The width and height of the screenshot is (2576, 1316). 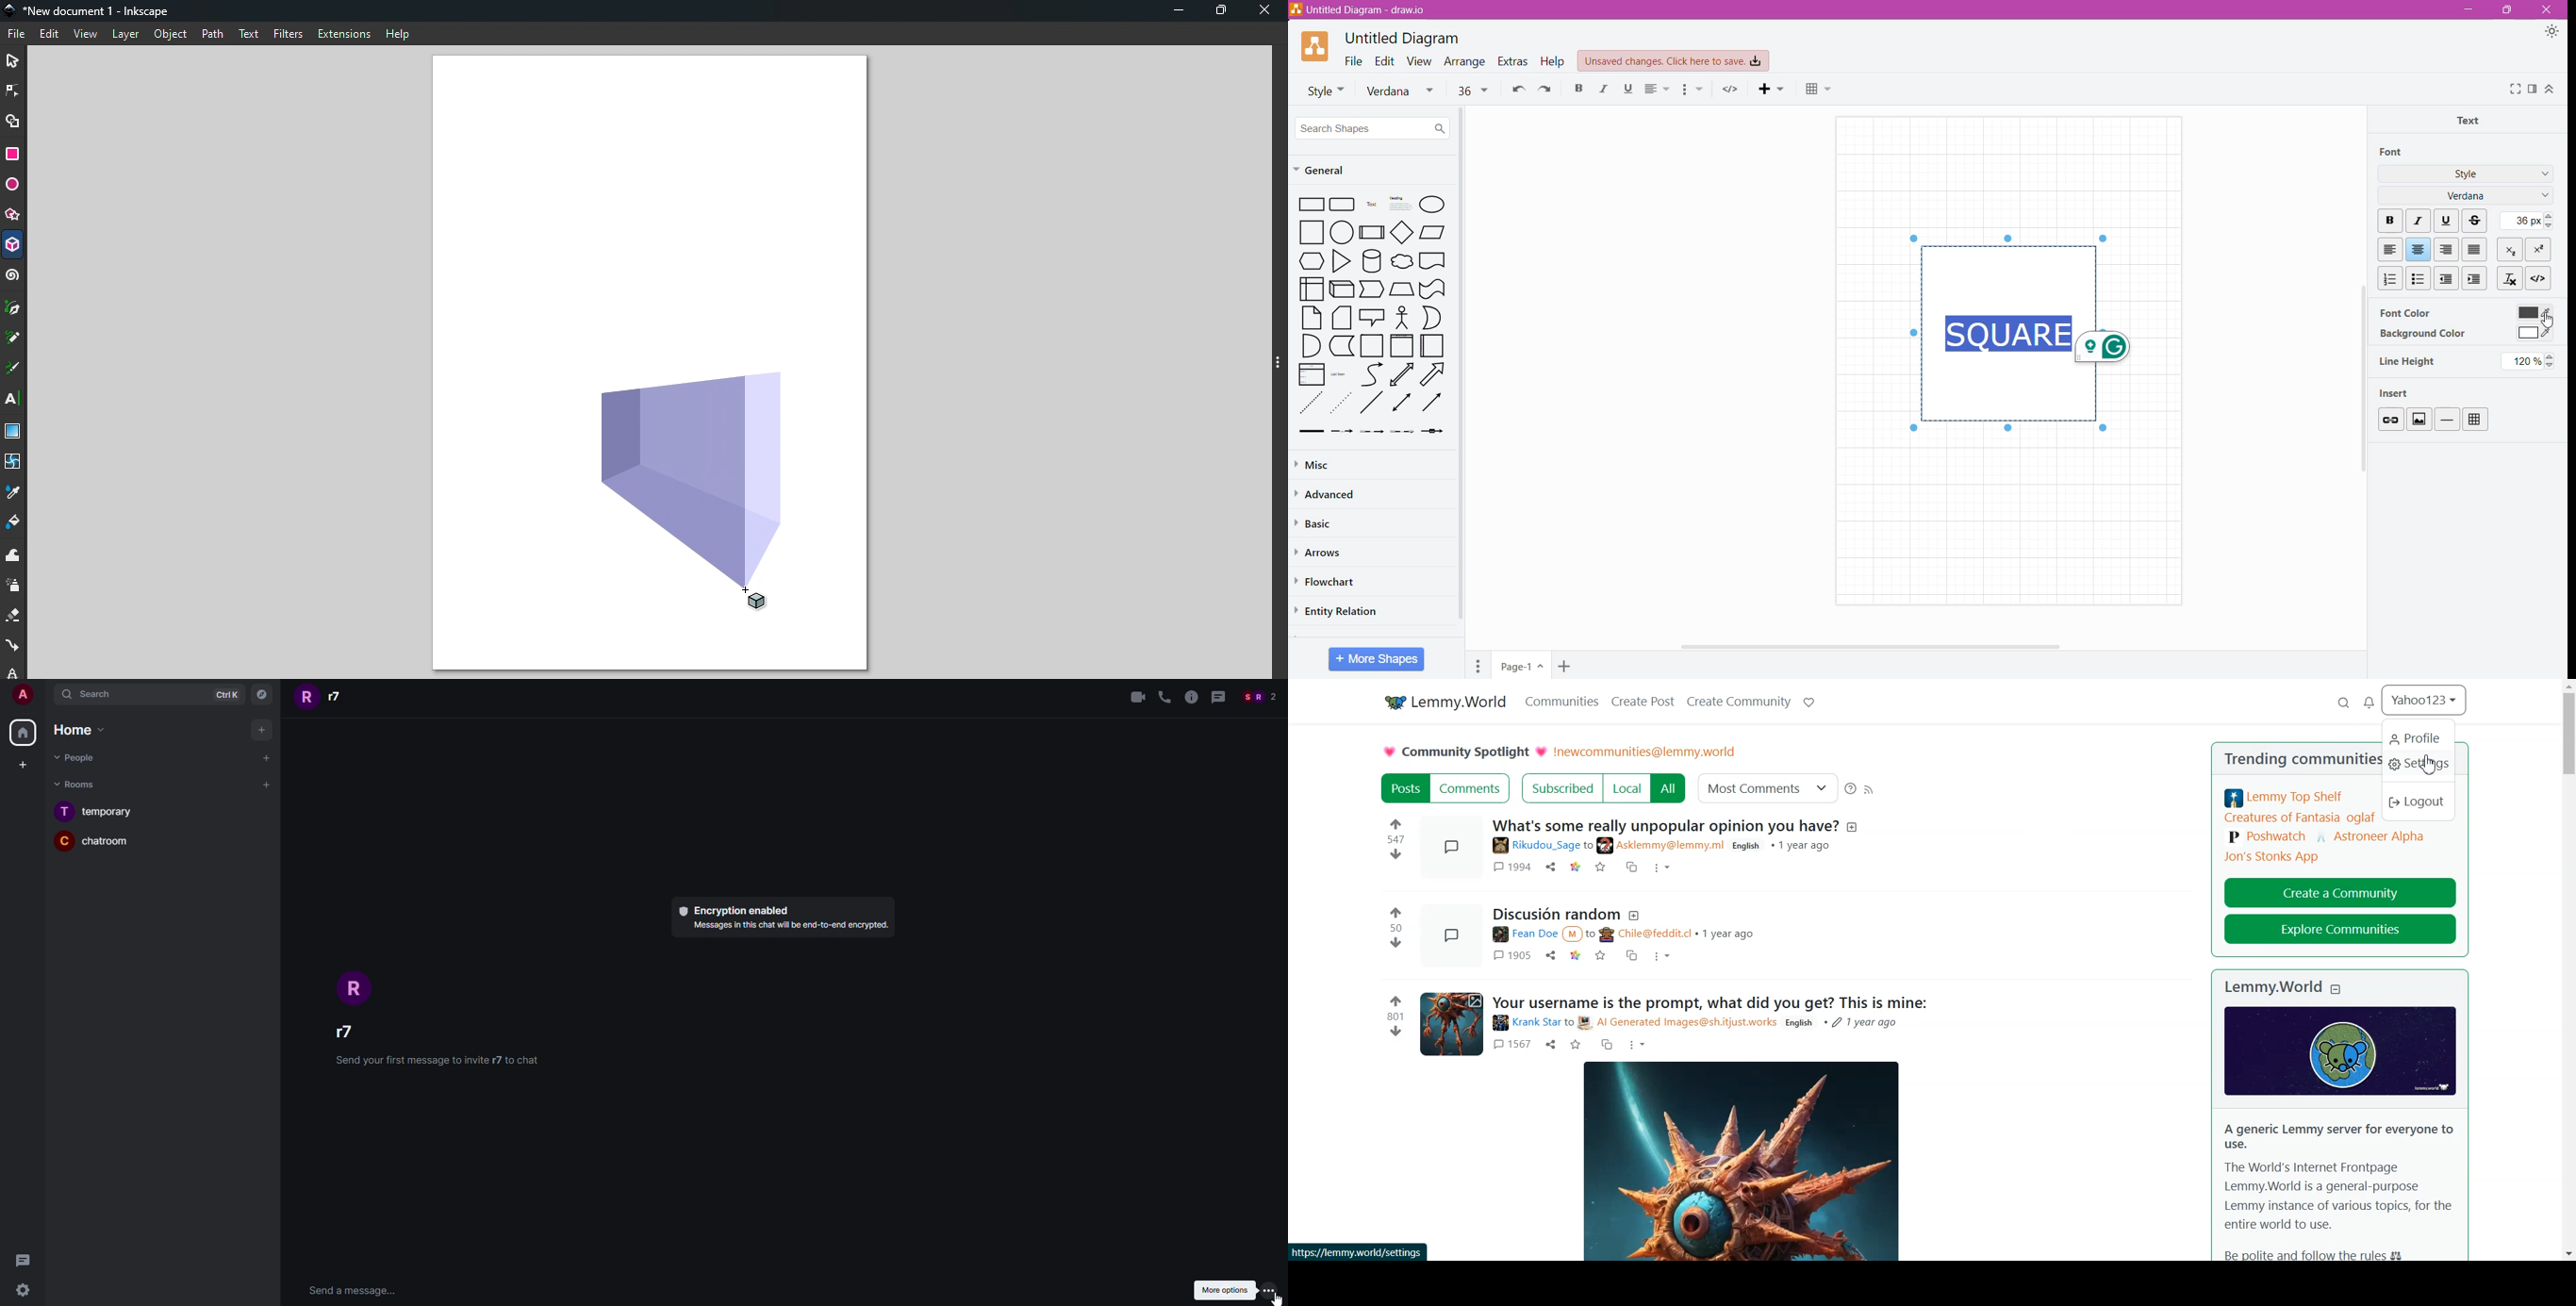 I want to click on Superscript, so click(x=2538, y=249).